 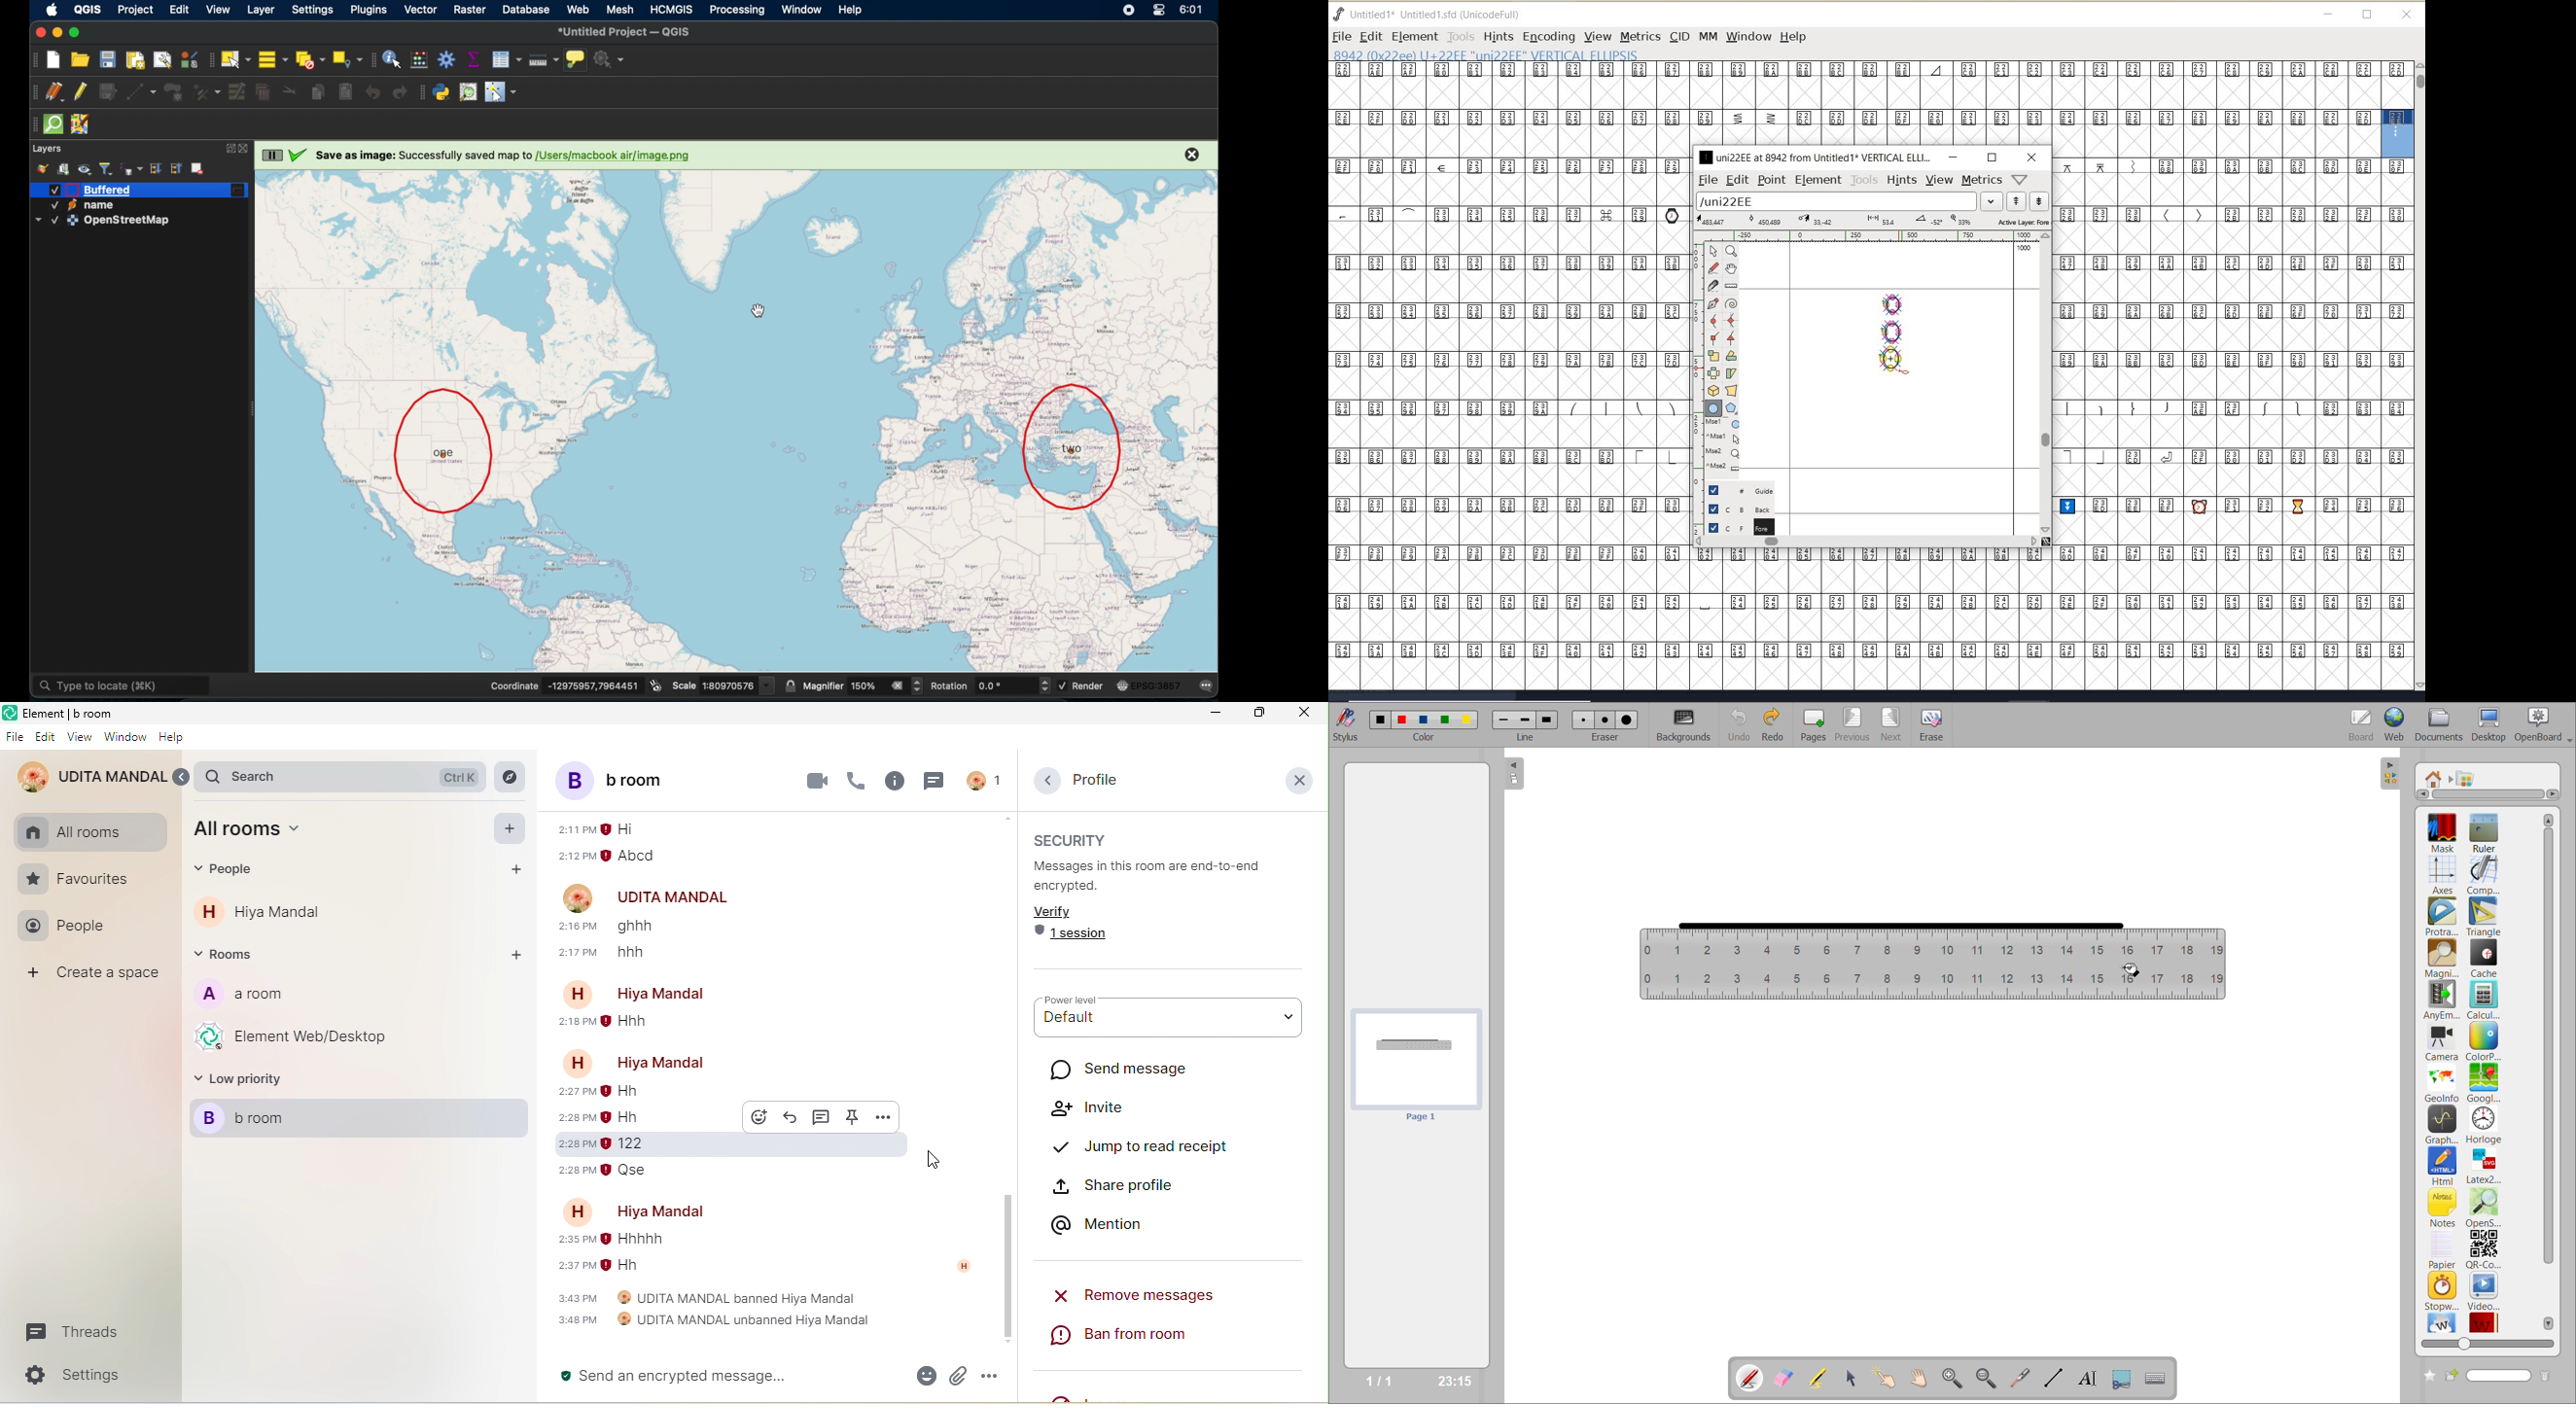 What do you see at coordinates (1714, 409) in the screenshot?
I see `rectangle or ellipse` at bounding box center [1714, 409].